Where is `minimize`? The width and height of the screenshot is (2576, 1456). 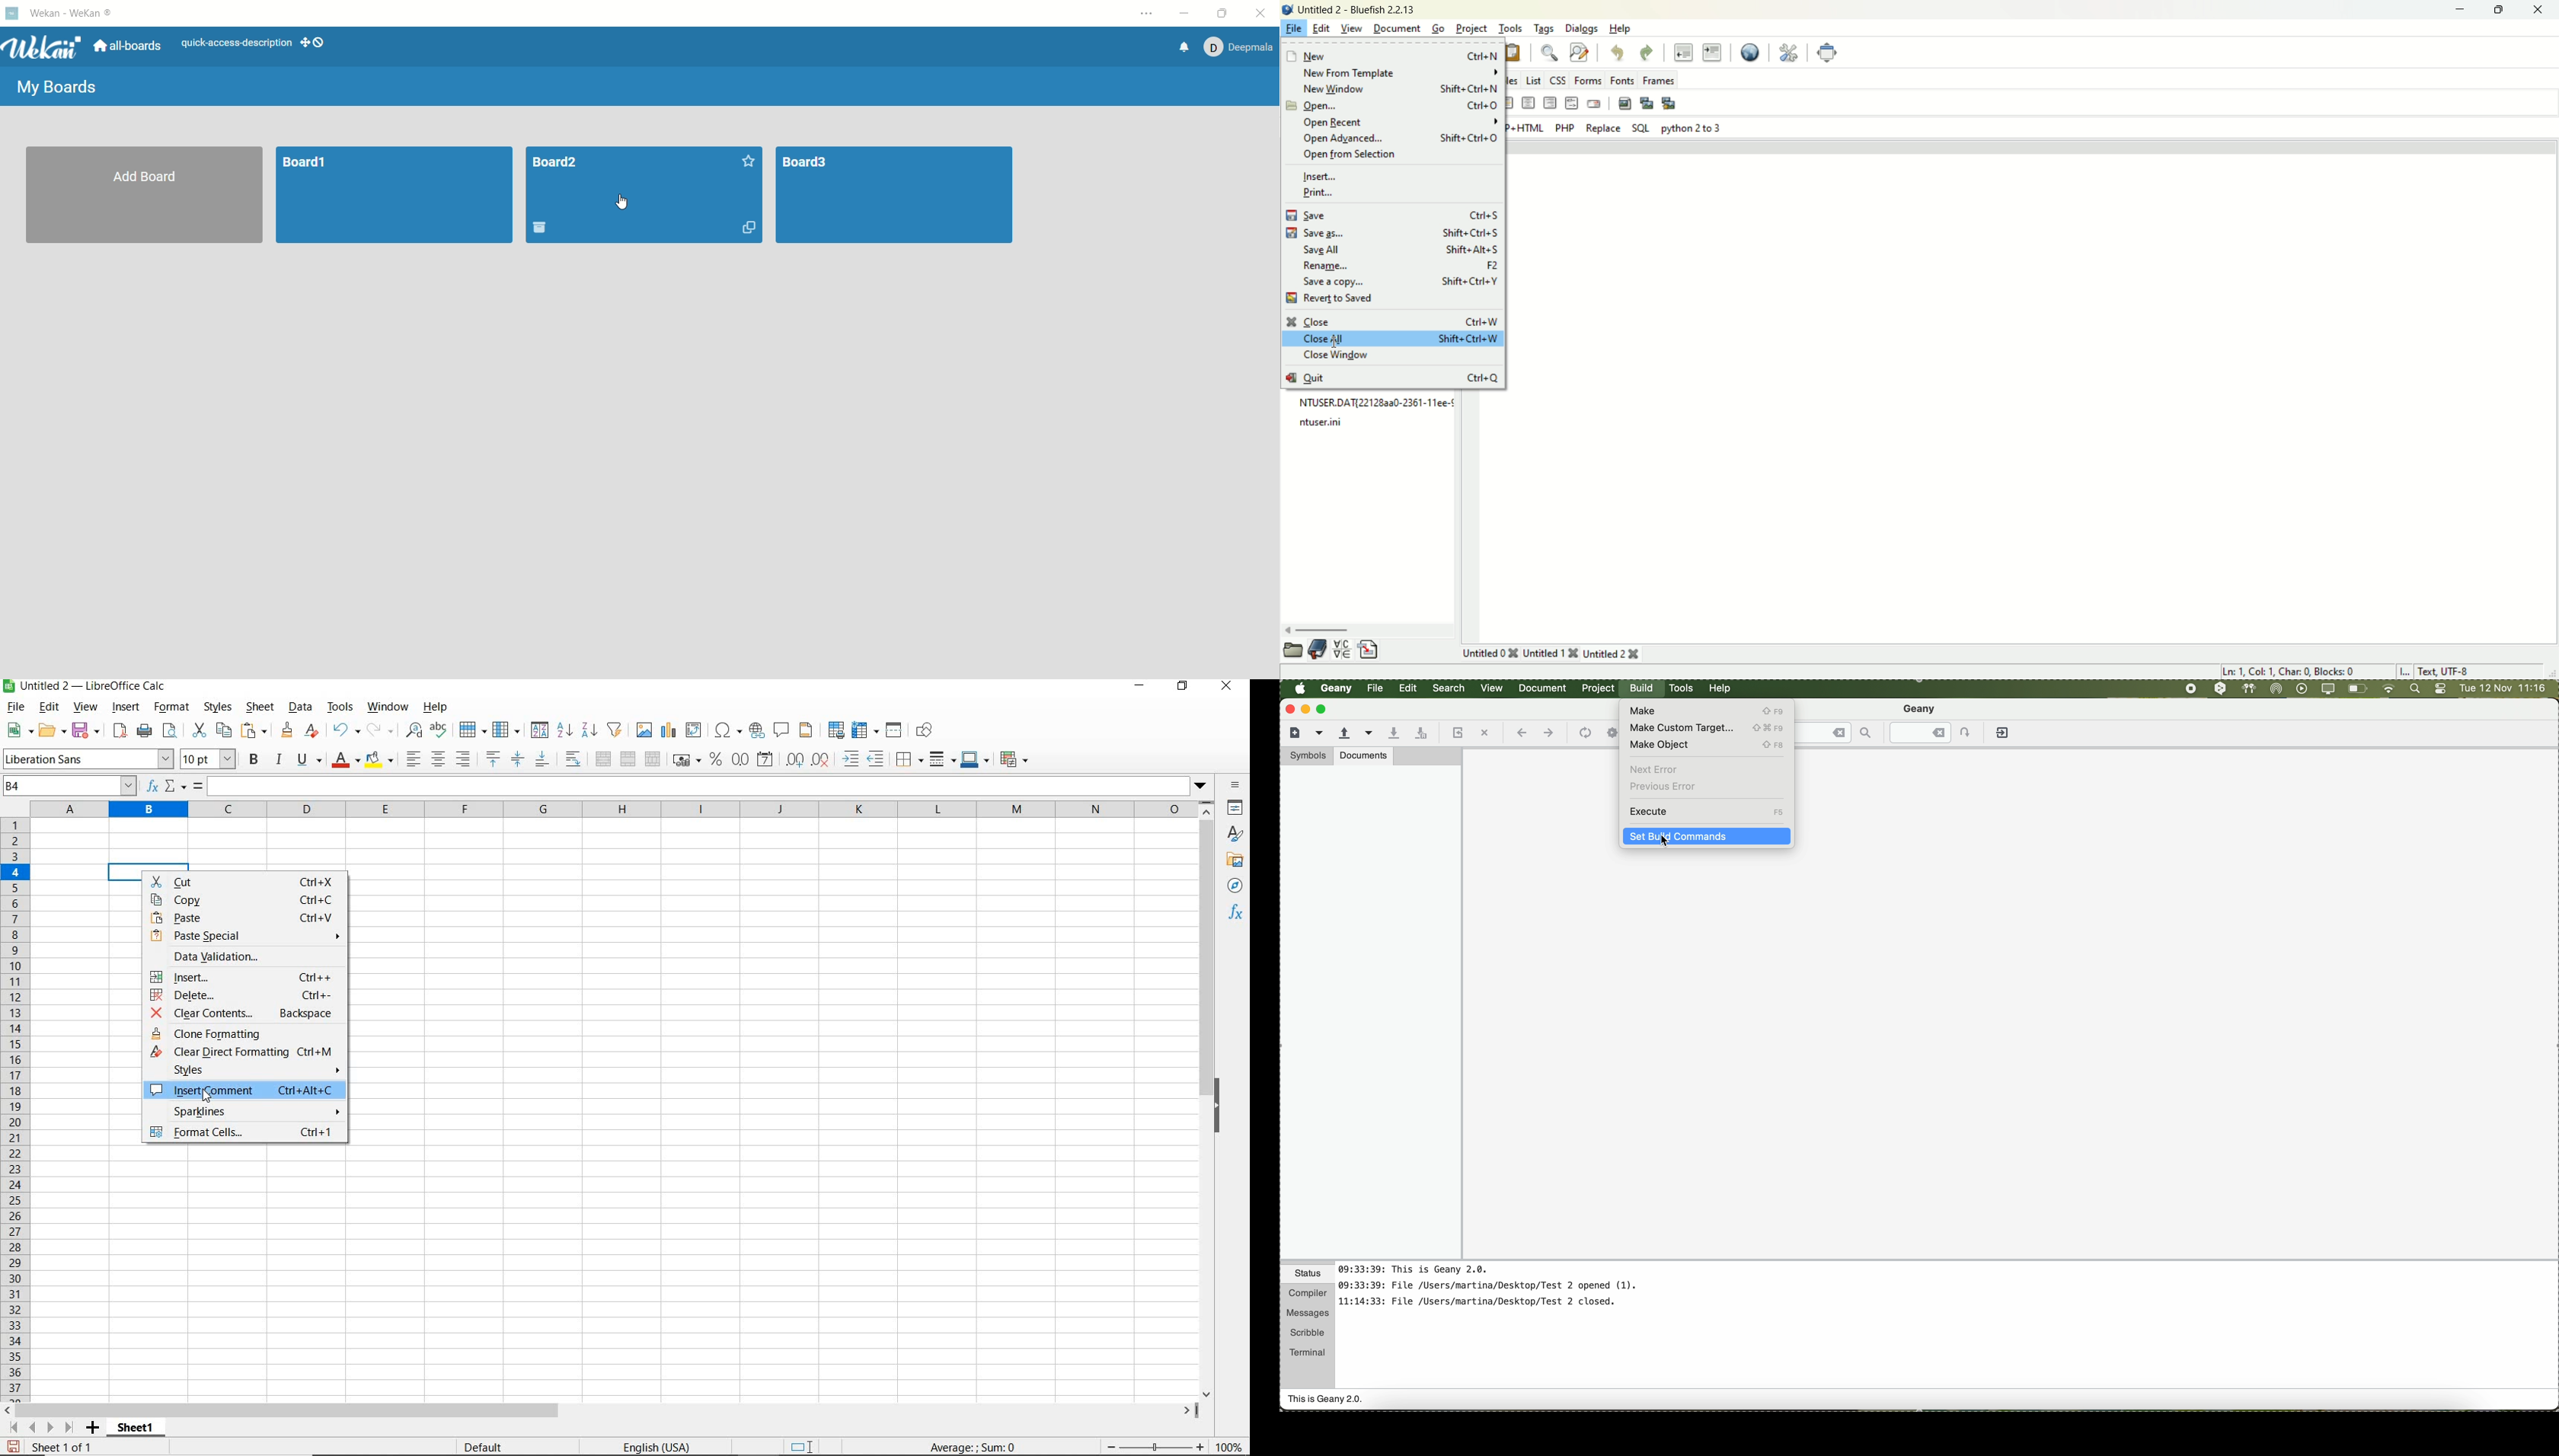
minimize is located at coordinates (2458, 10).